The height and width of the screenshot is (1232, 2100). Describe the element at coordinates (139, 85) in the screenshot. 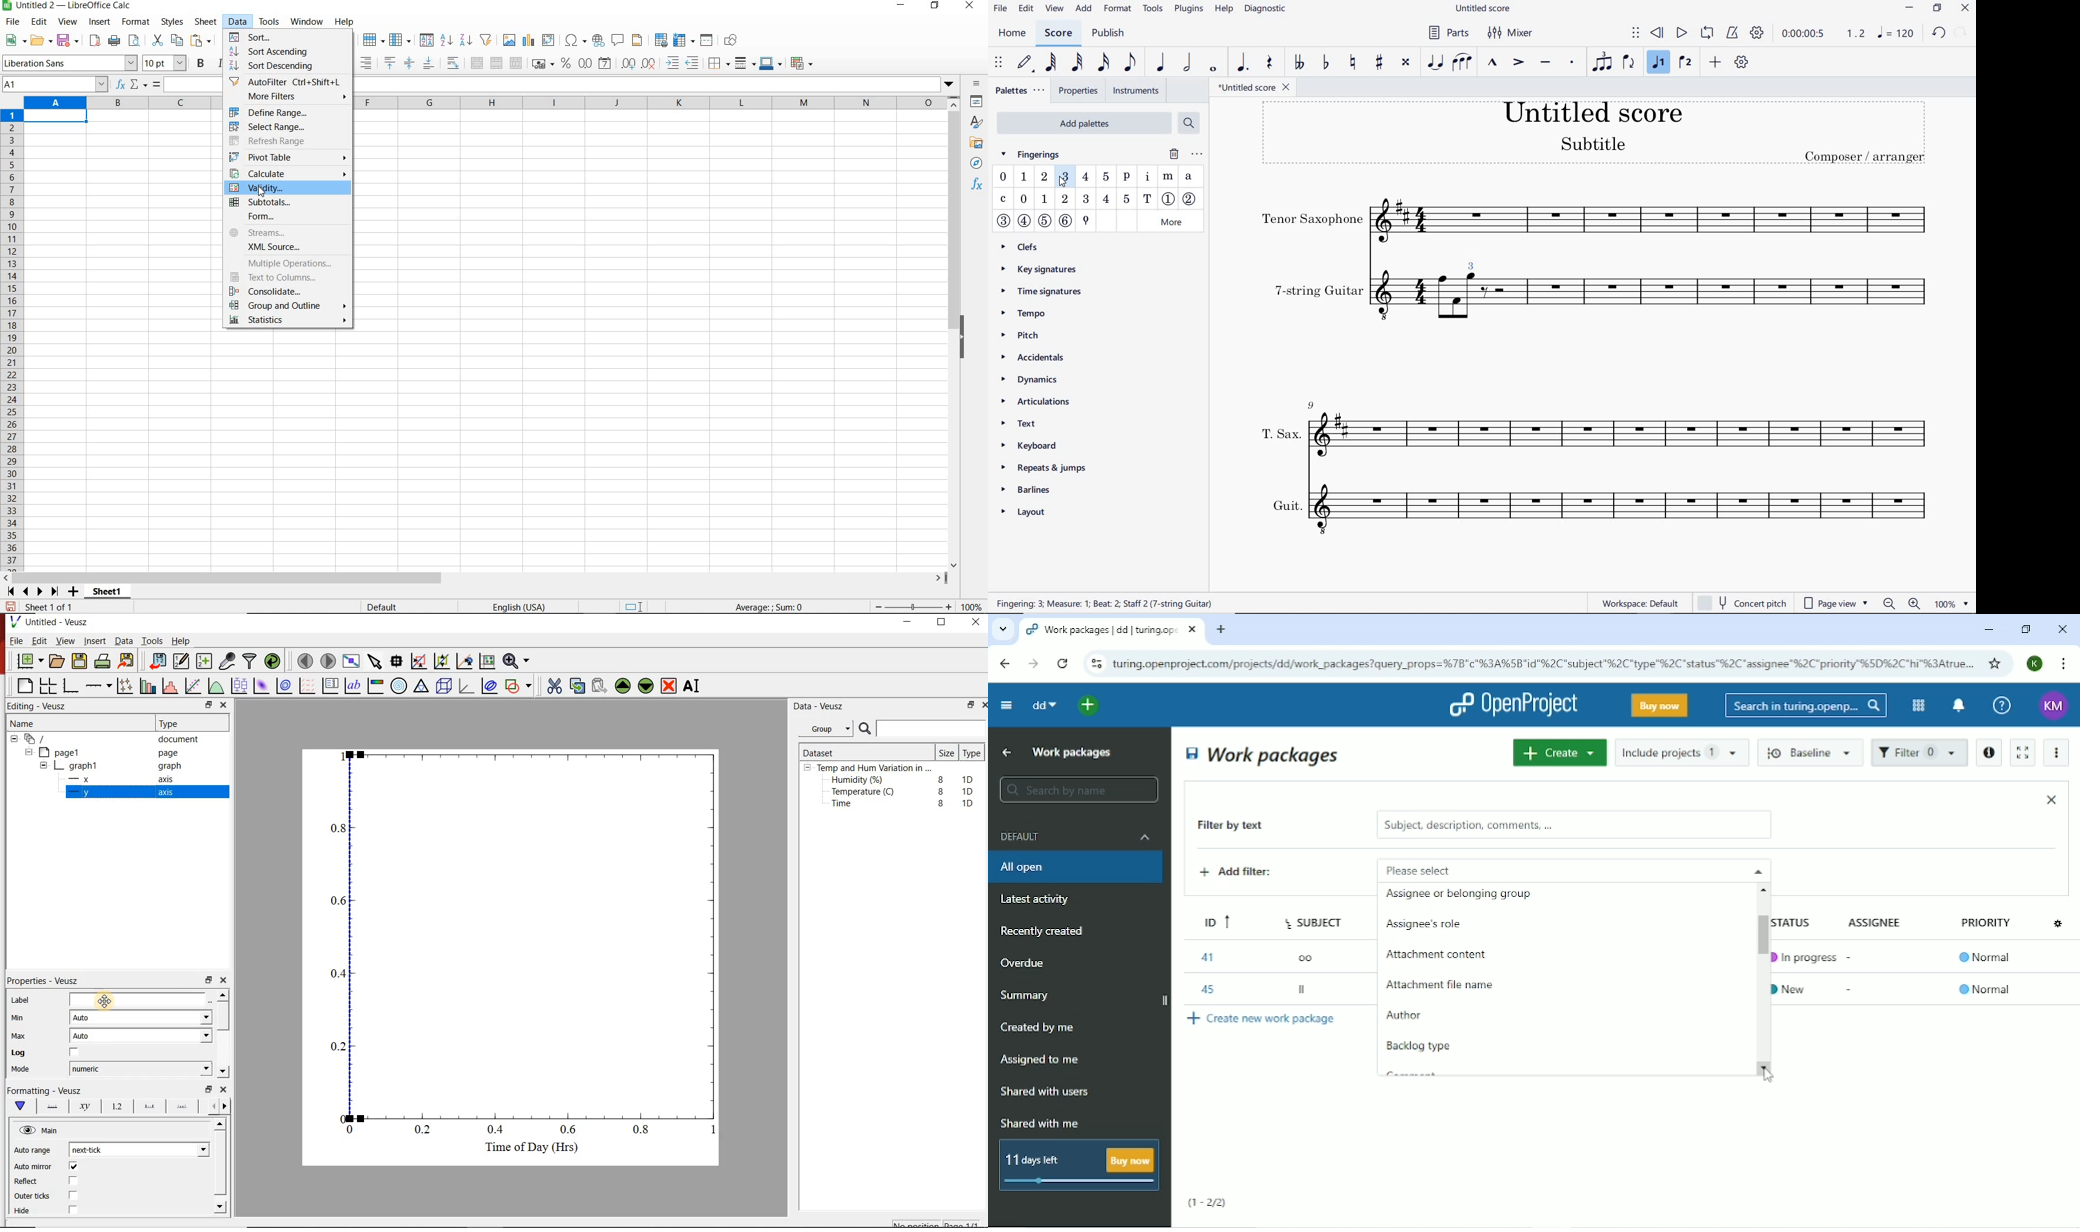

I see `select function` at that location.